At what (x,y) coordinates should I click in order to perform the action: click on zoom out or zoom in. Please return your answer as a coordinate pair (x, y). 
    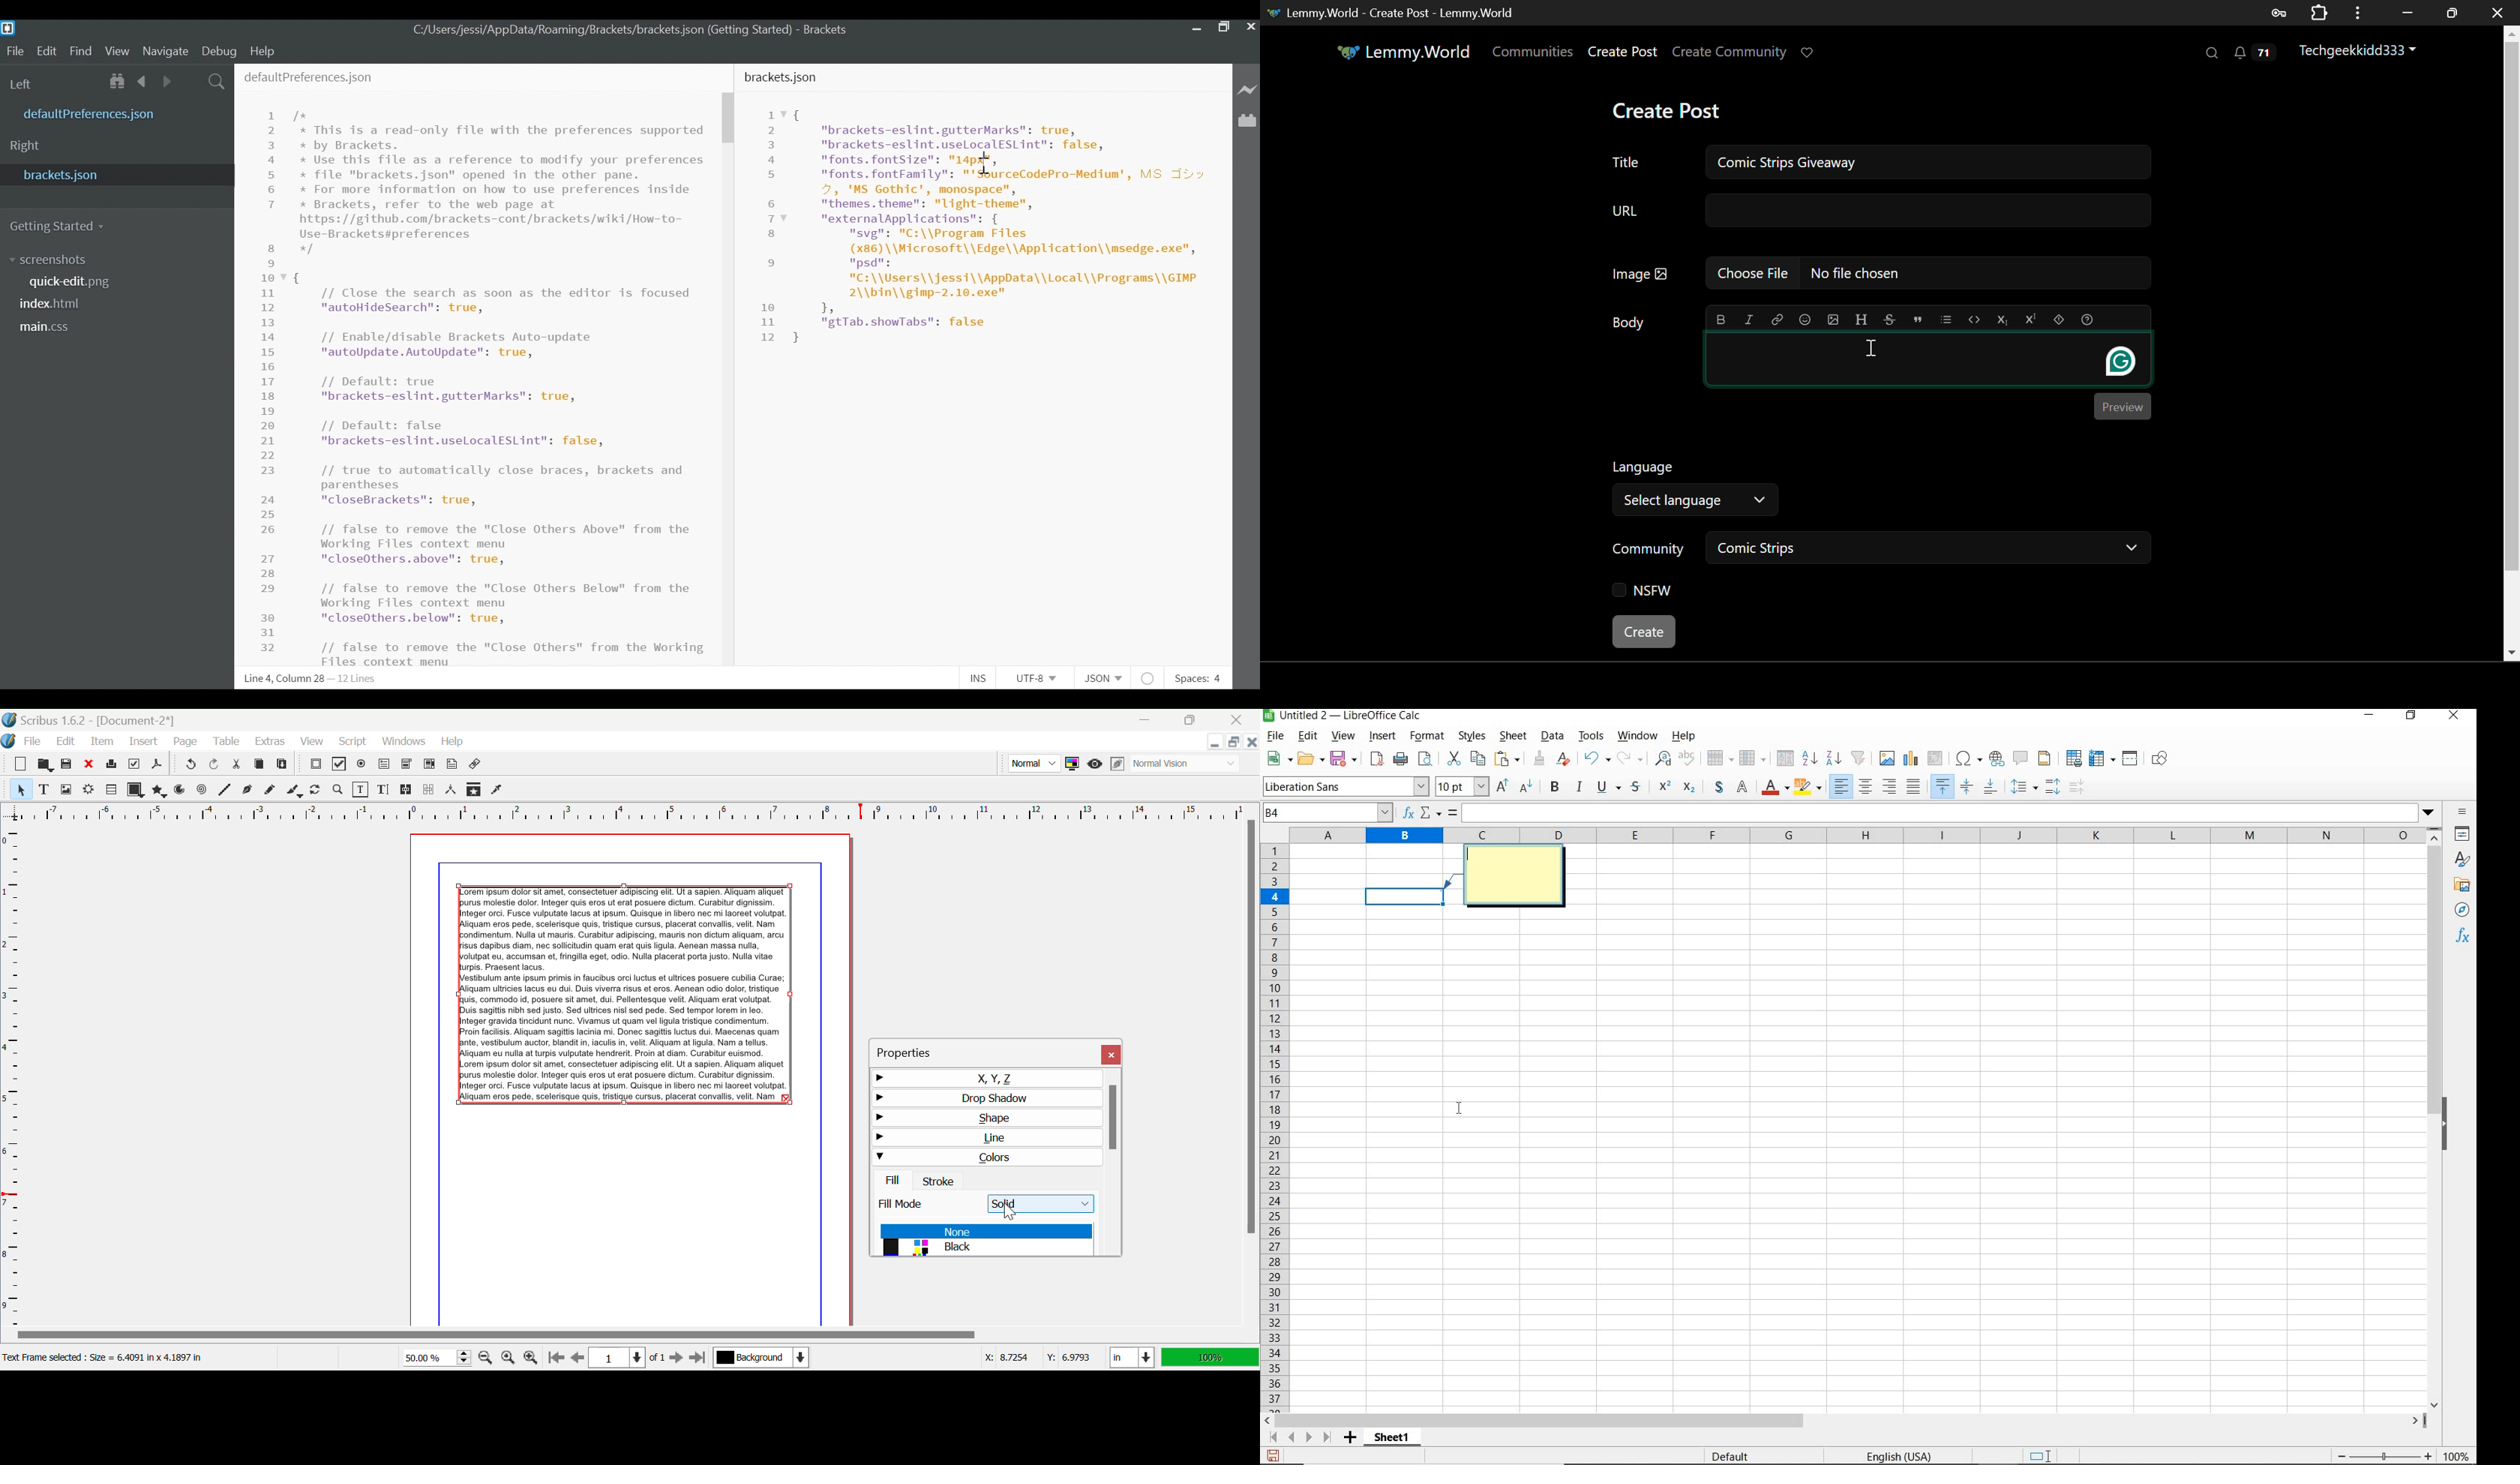
    Looking at the image, I should click on (2383, 1454).